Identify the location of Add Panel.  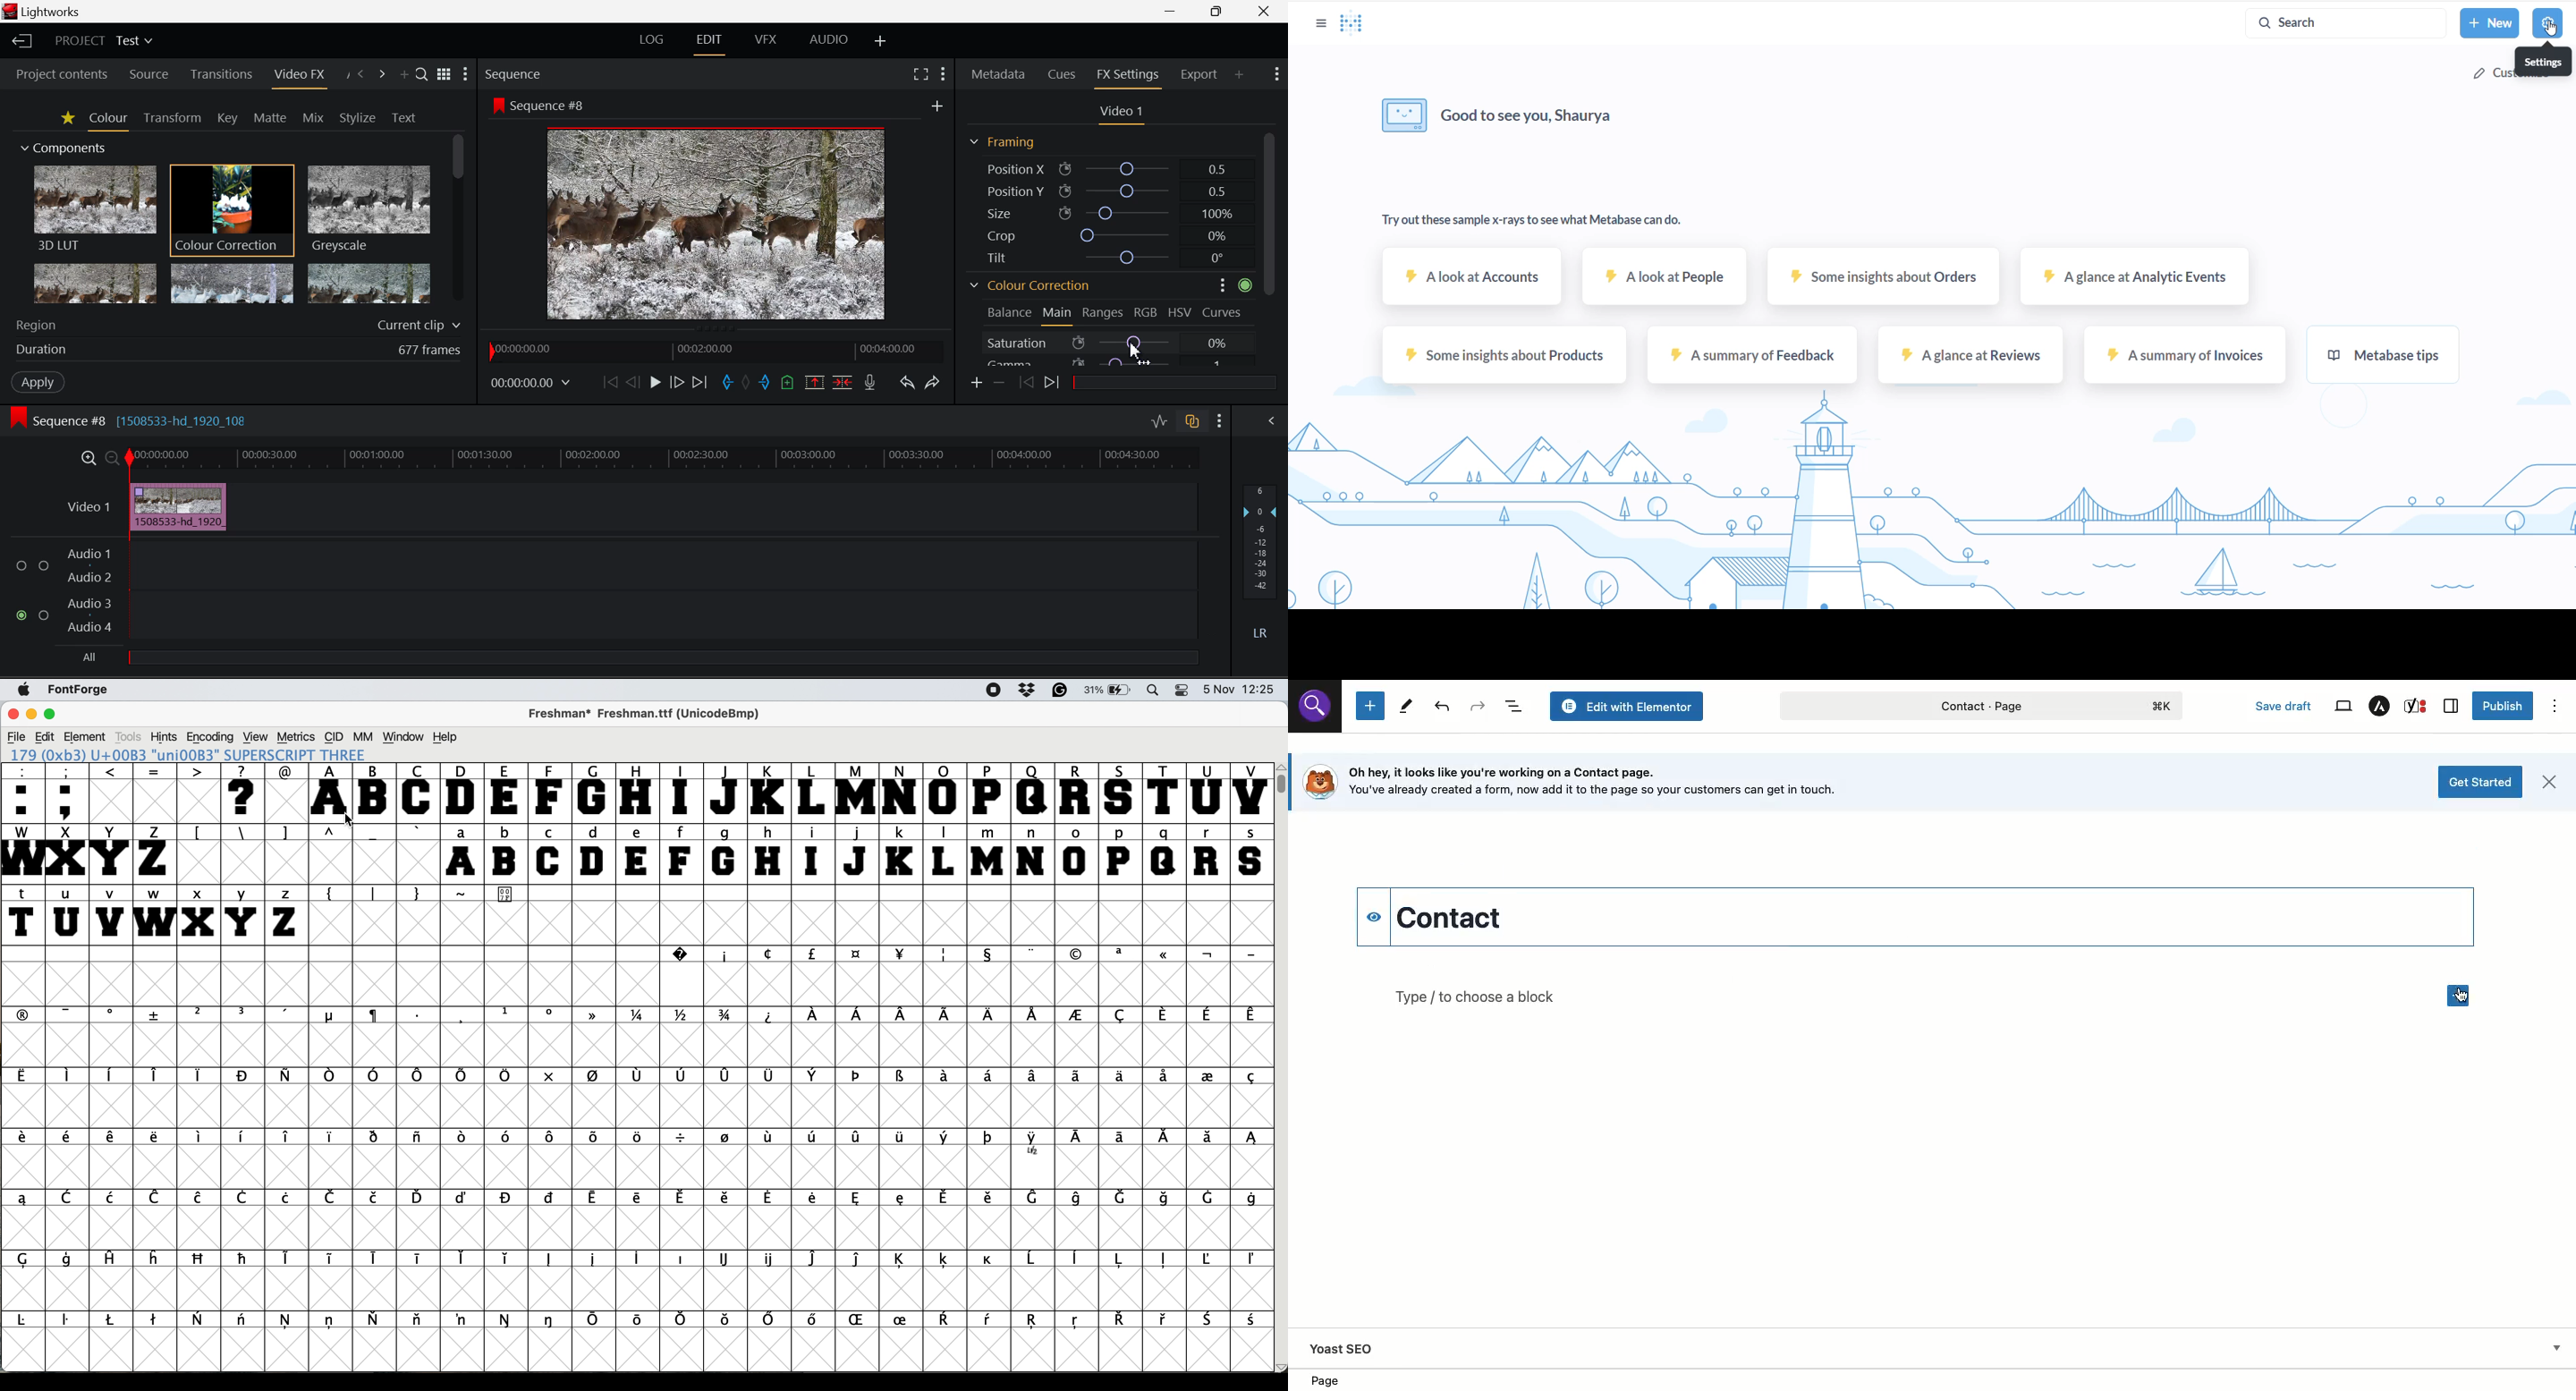
(402, 74).